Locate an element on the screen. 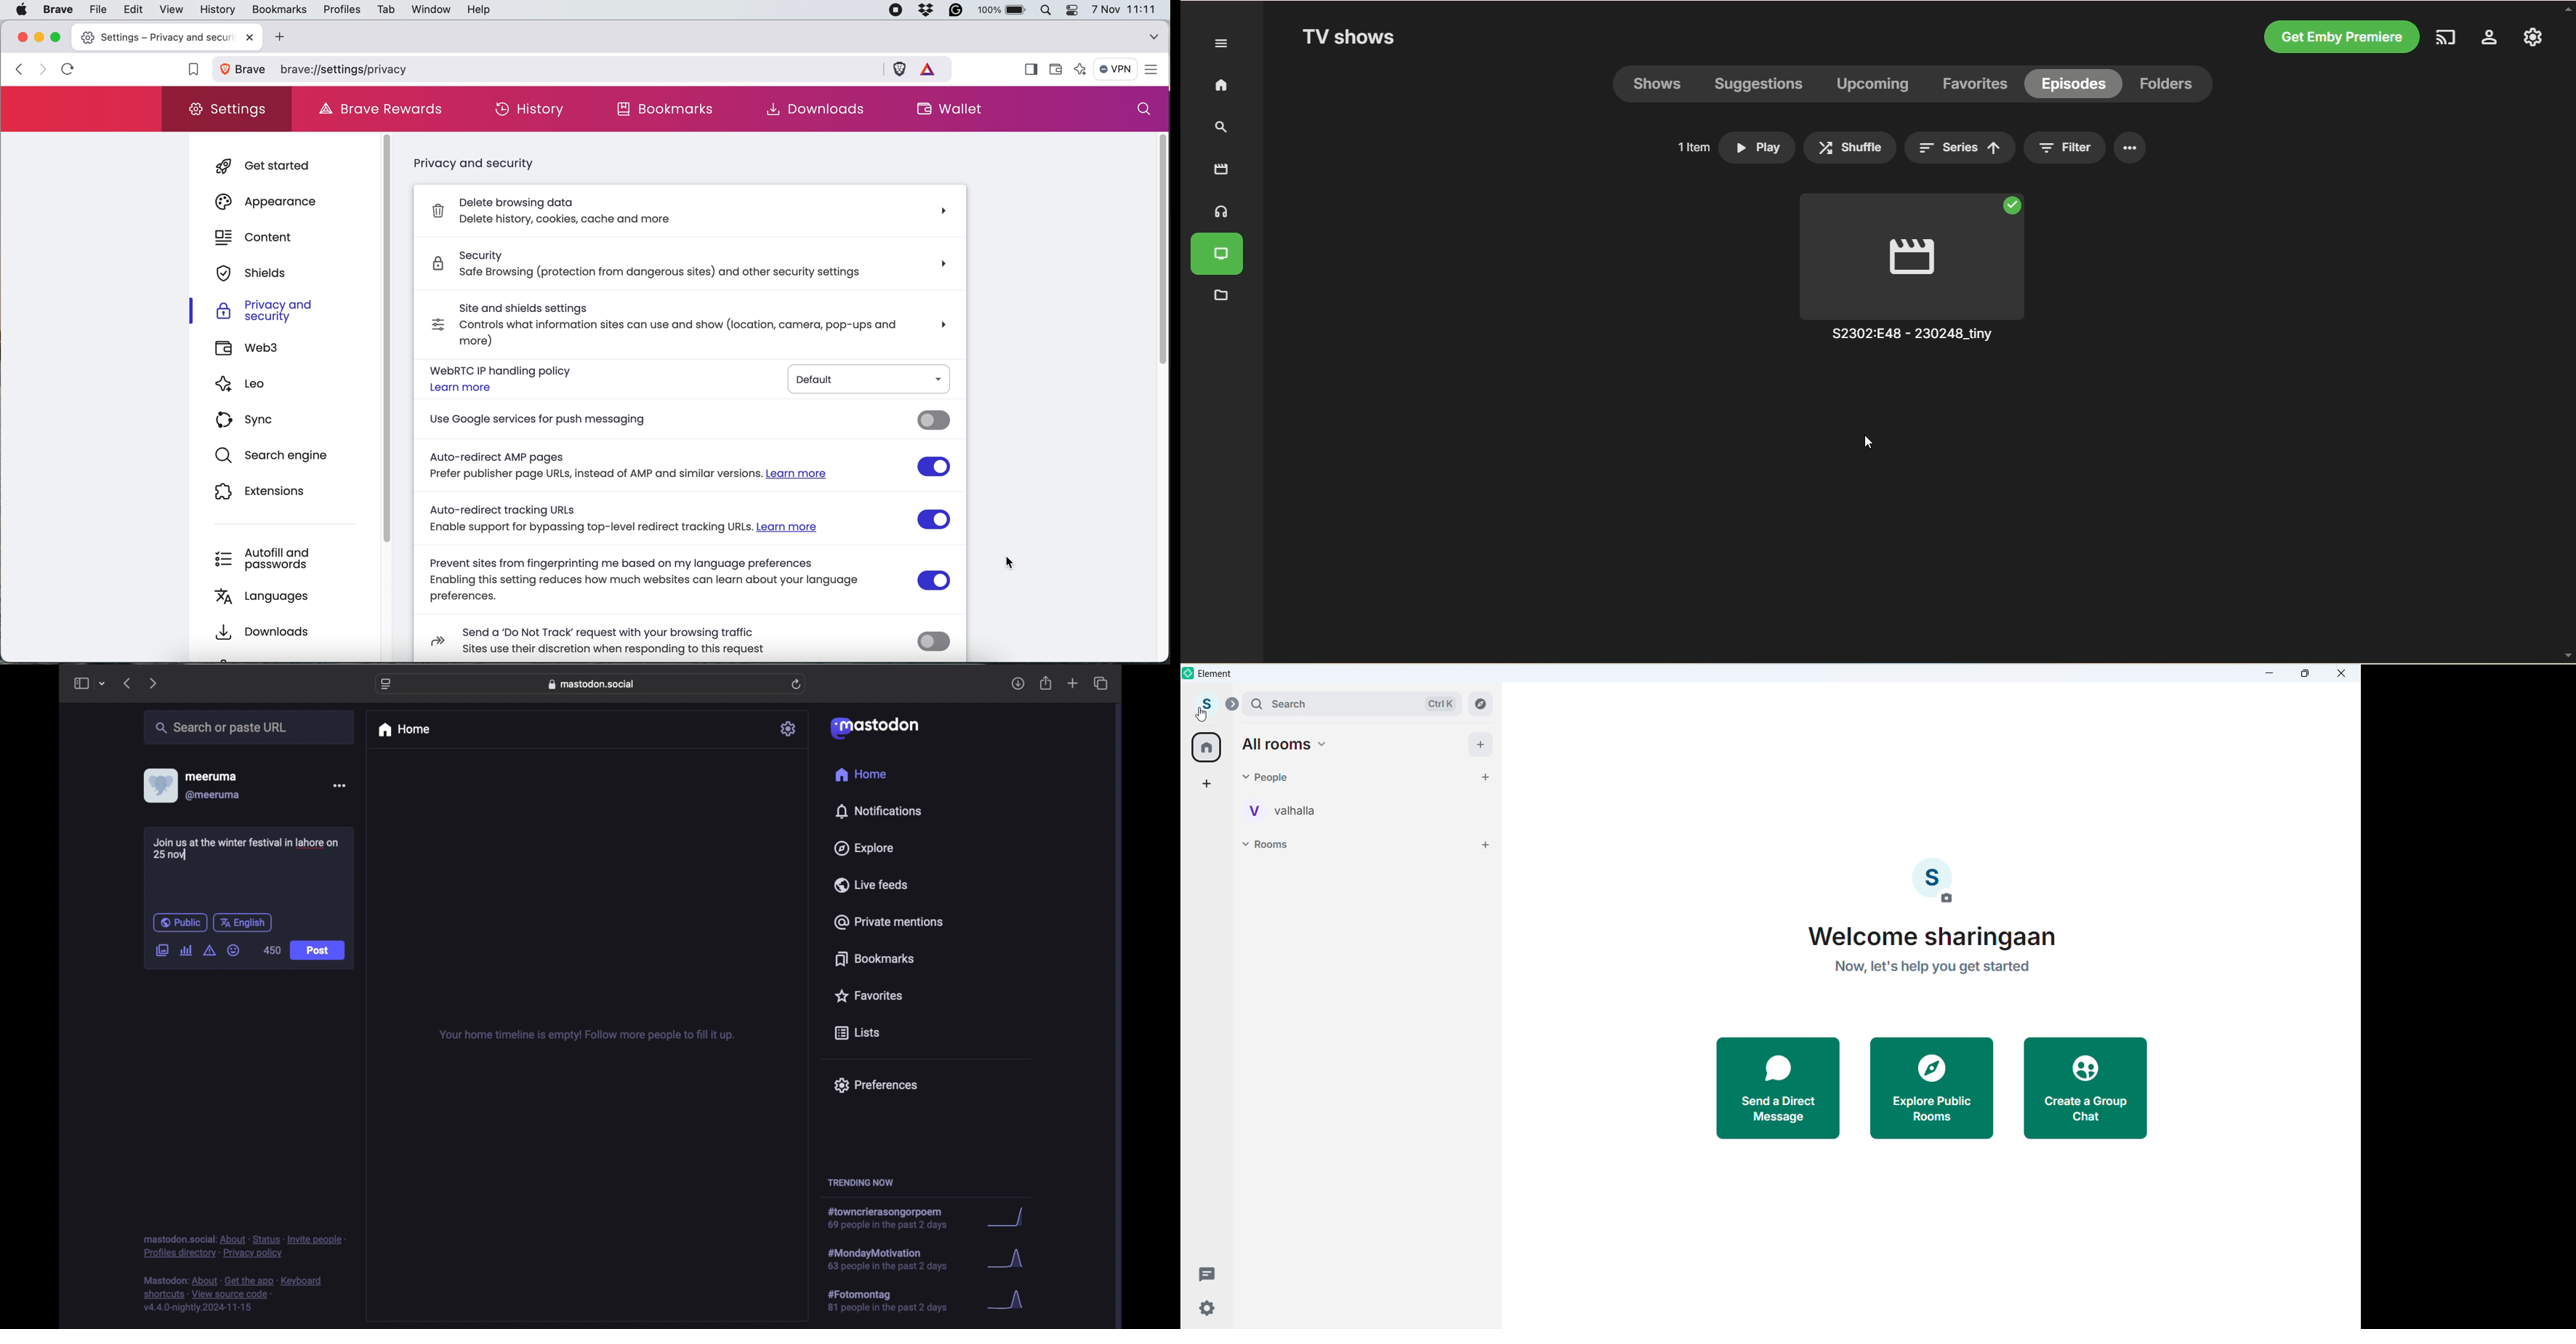 The image size is (2576, 1344). music is located at coordinates (1217, 212).